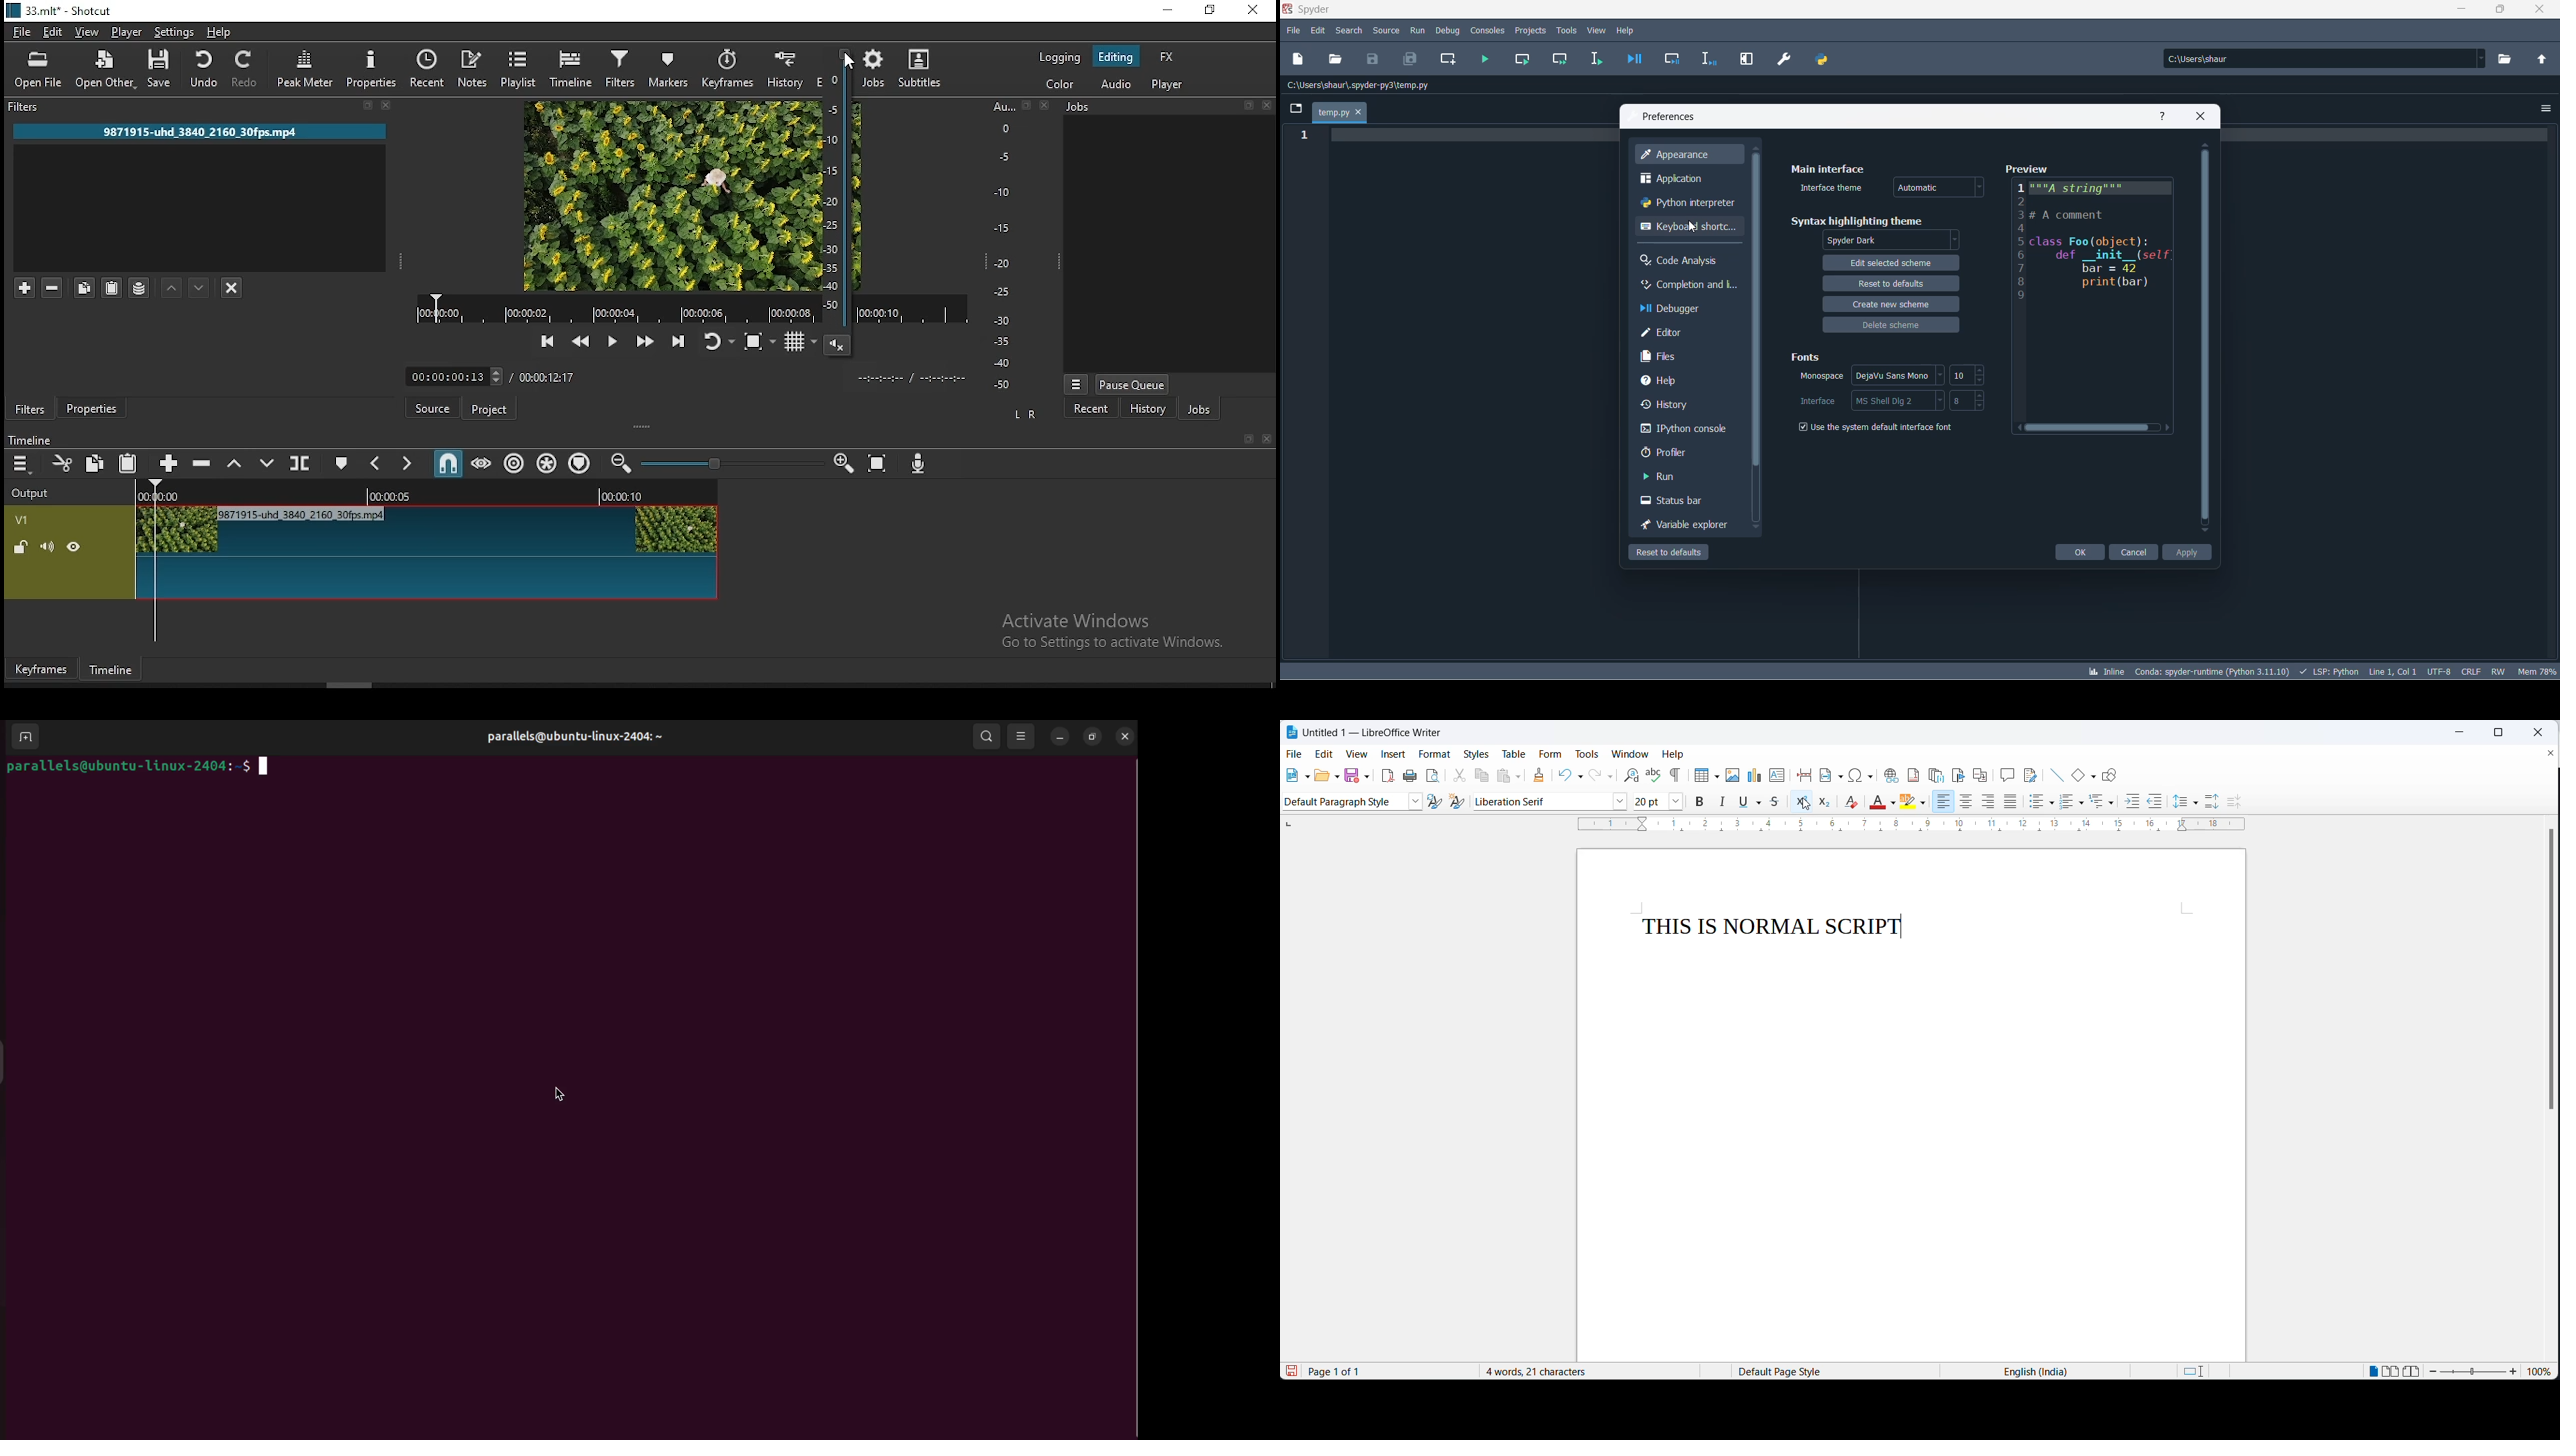  What do you see at coordinates (1077, 382) in the screenshot?
I see `view more` at bounding box center [1077, 382].